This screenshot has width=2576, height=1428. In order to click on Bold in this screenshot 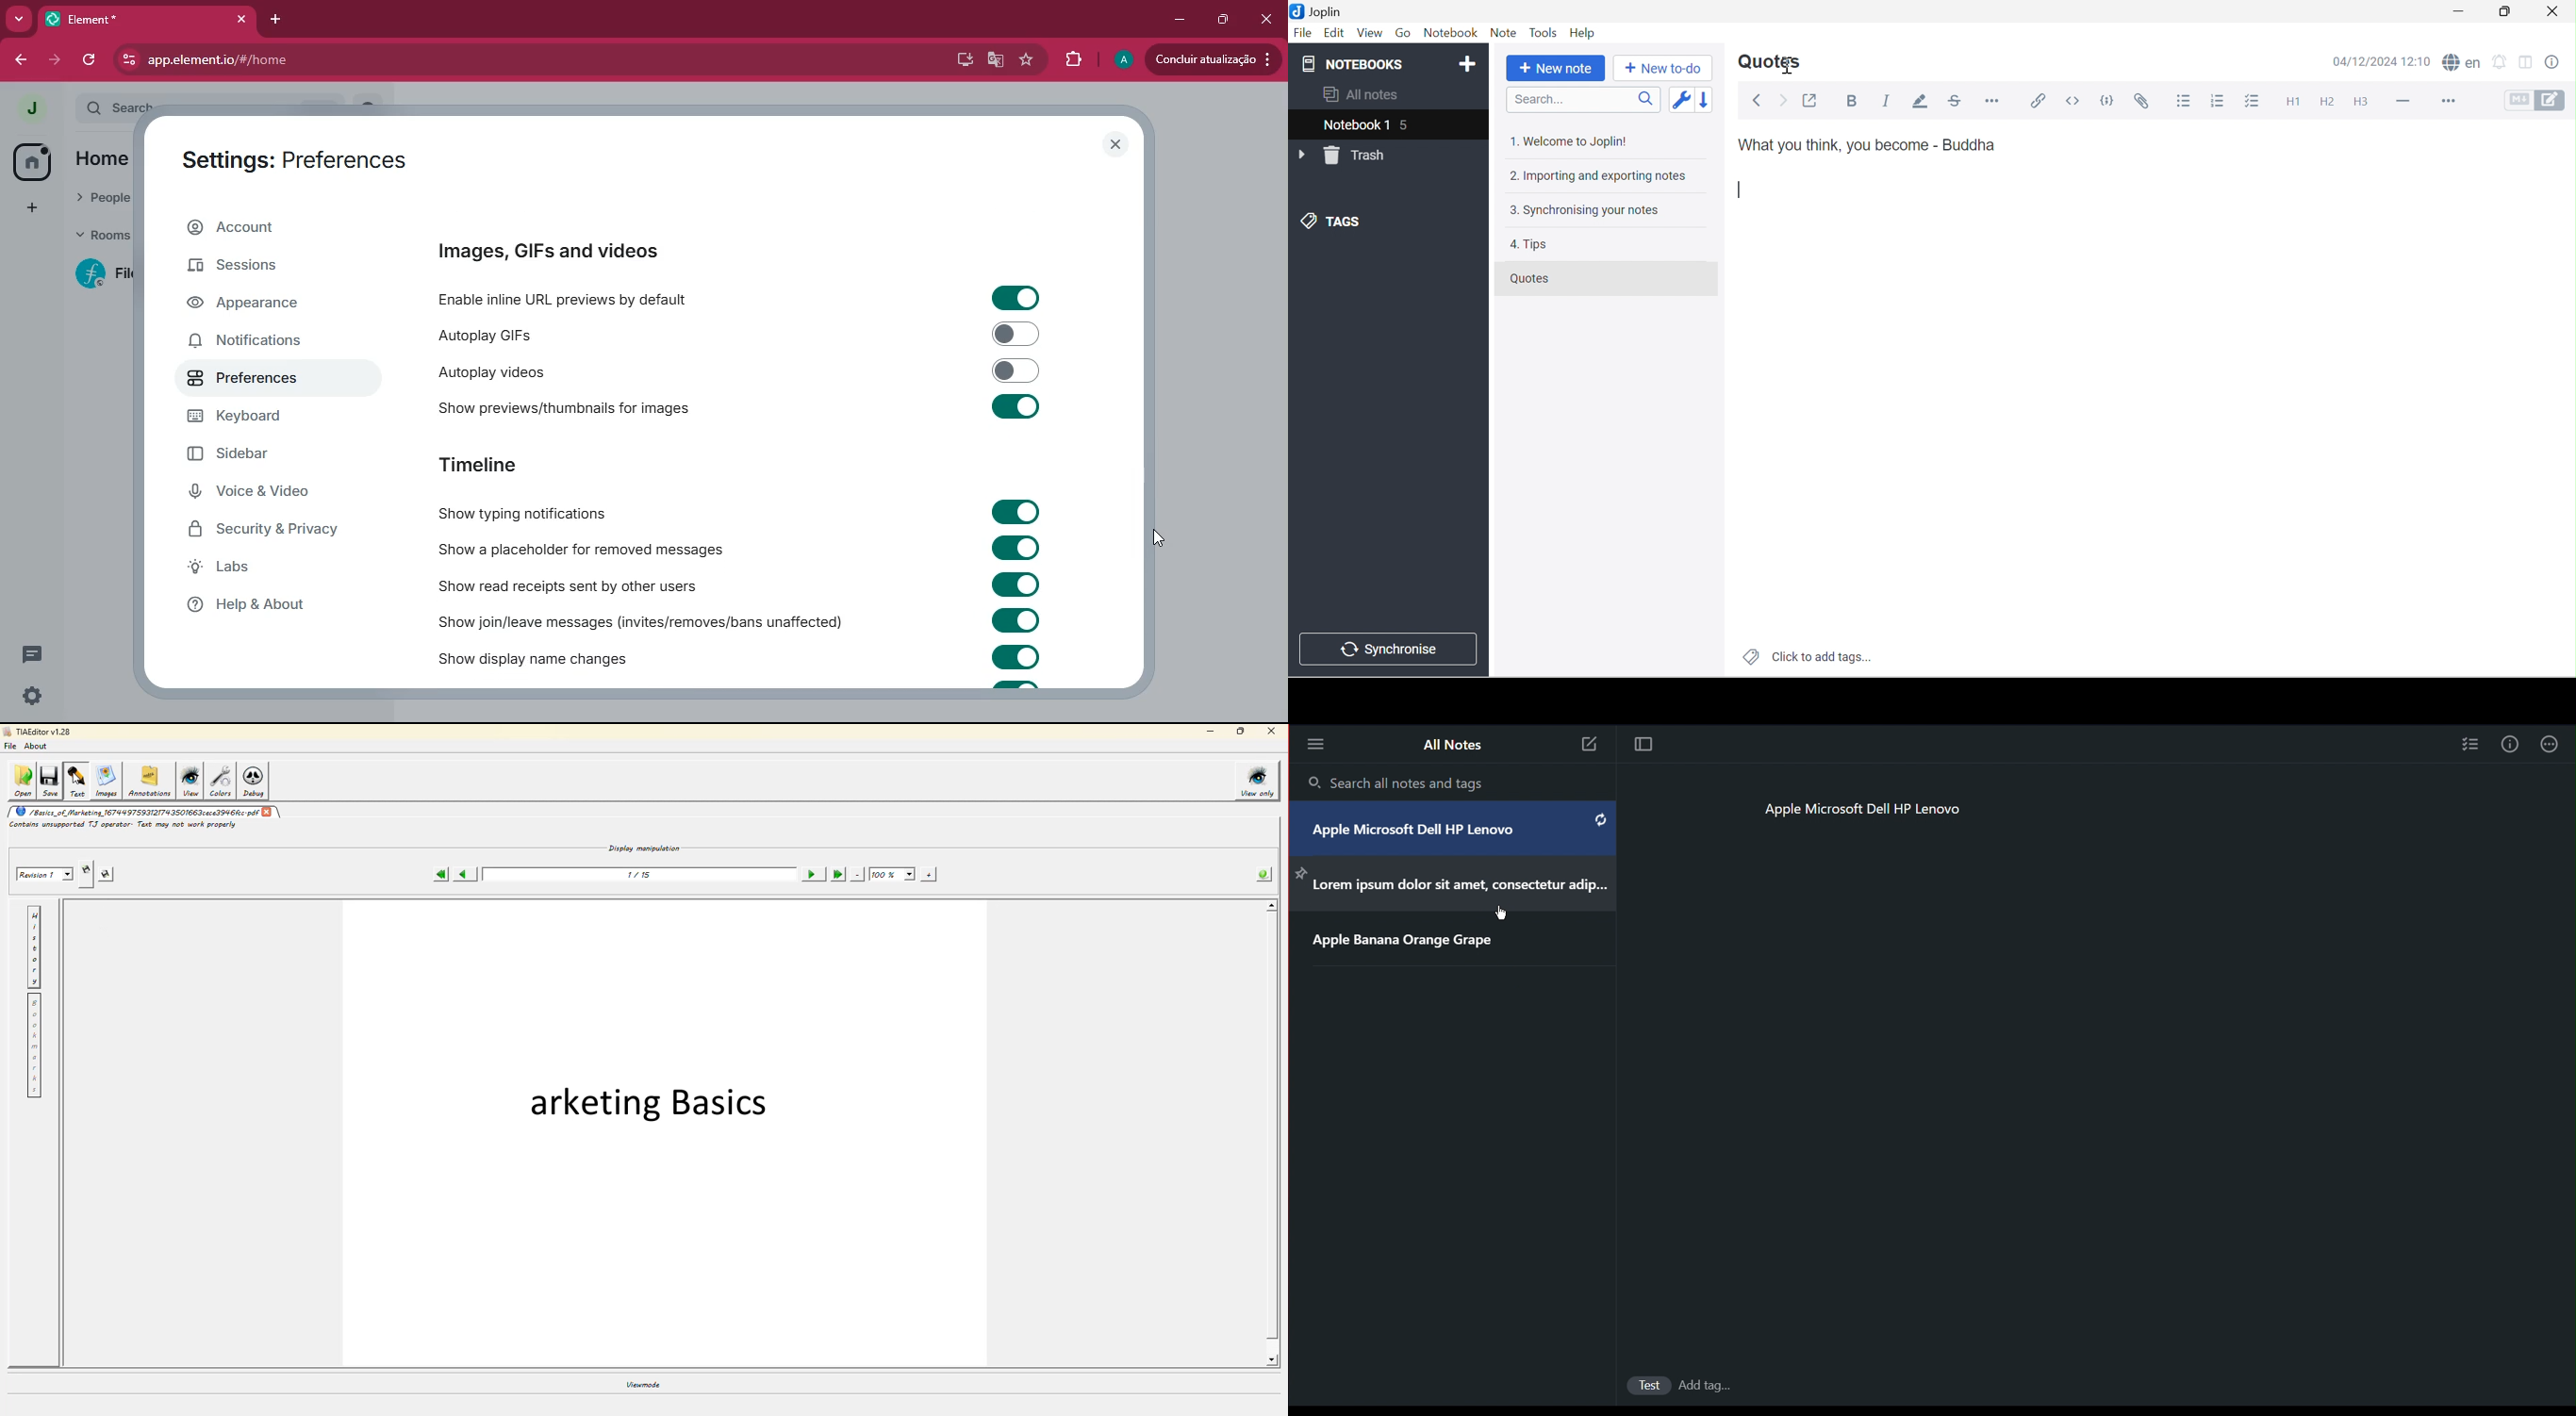, I will do `click(1853, 101)`.